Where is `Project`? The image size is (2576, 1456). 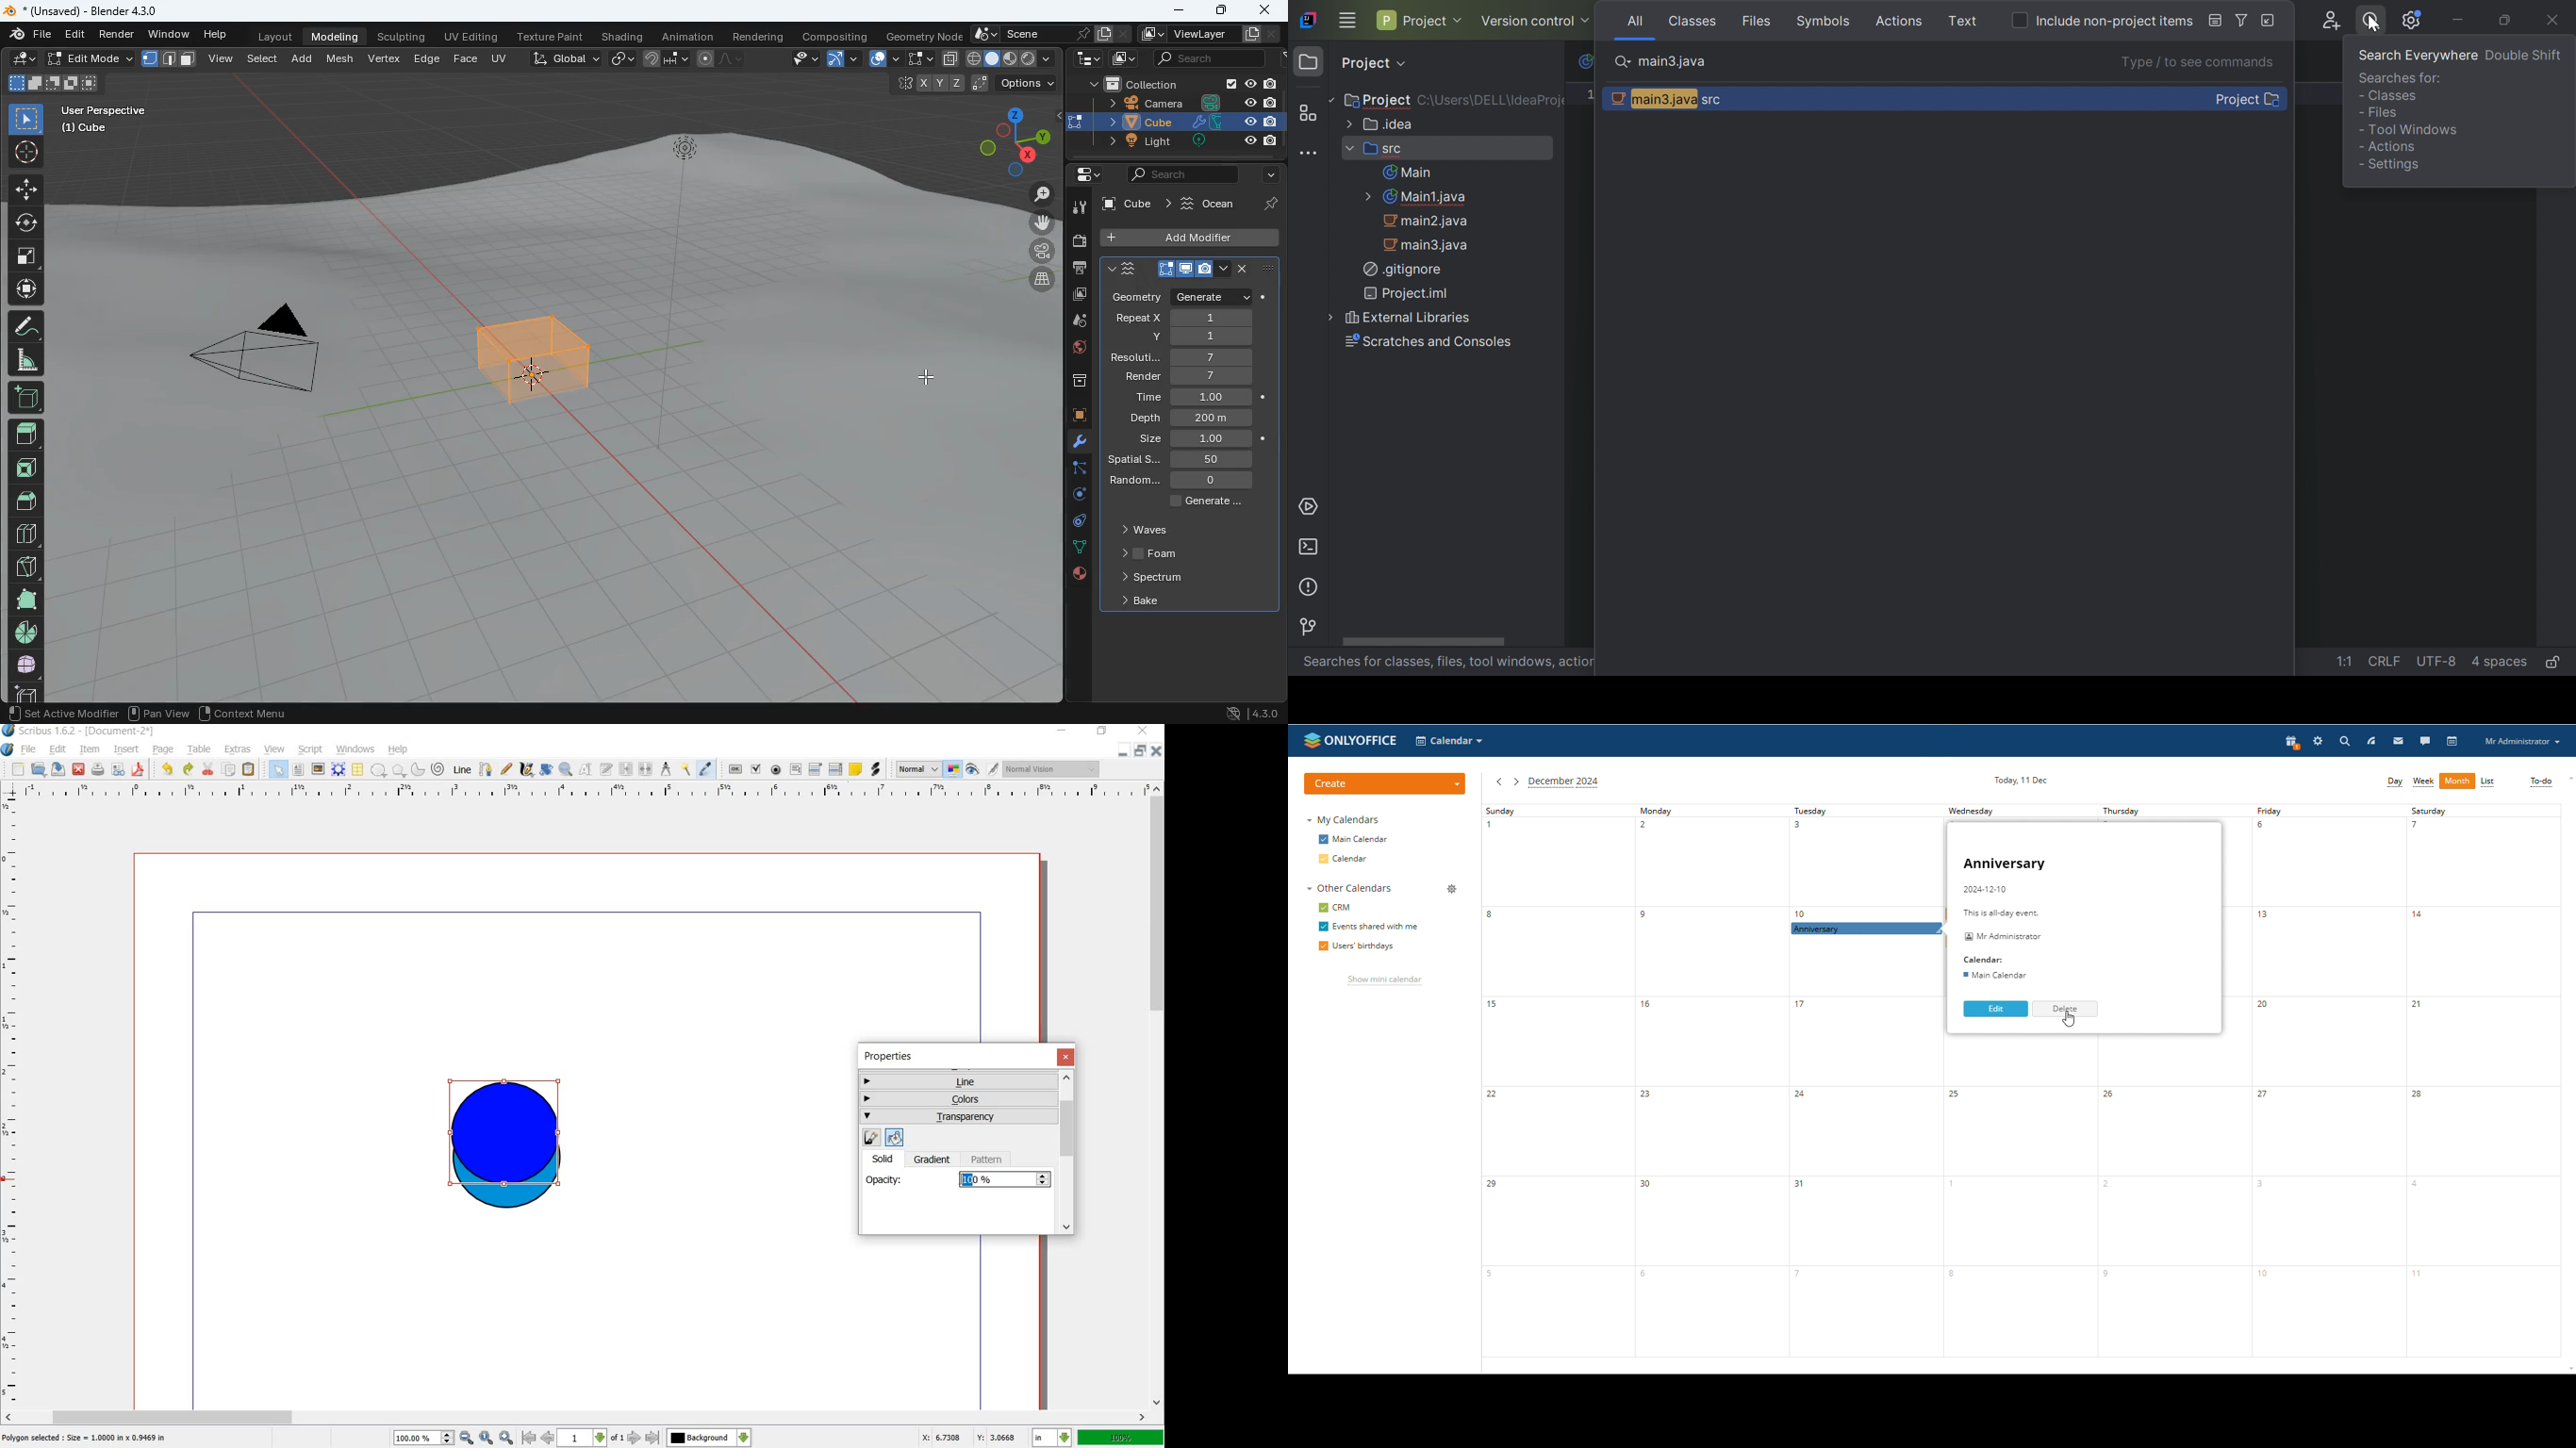
Project is located at coordinates (1421, 21).